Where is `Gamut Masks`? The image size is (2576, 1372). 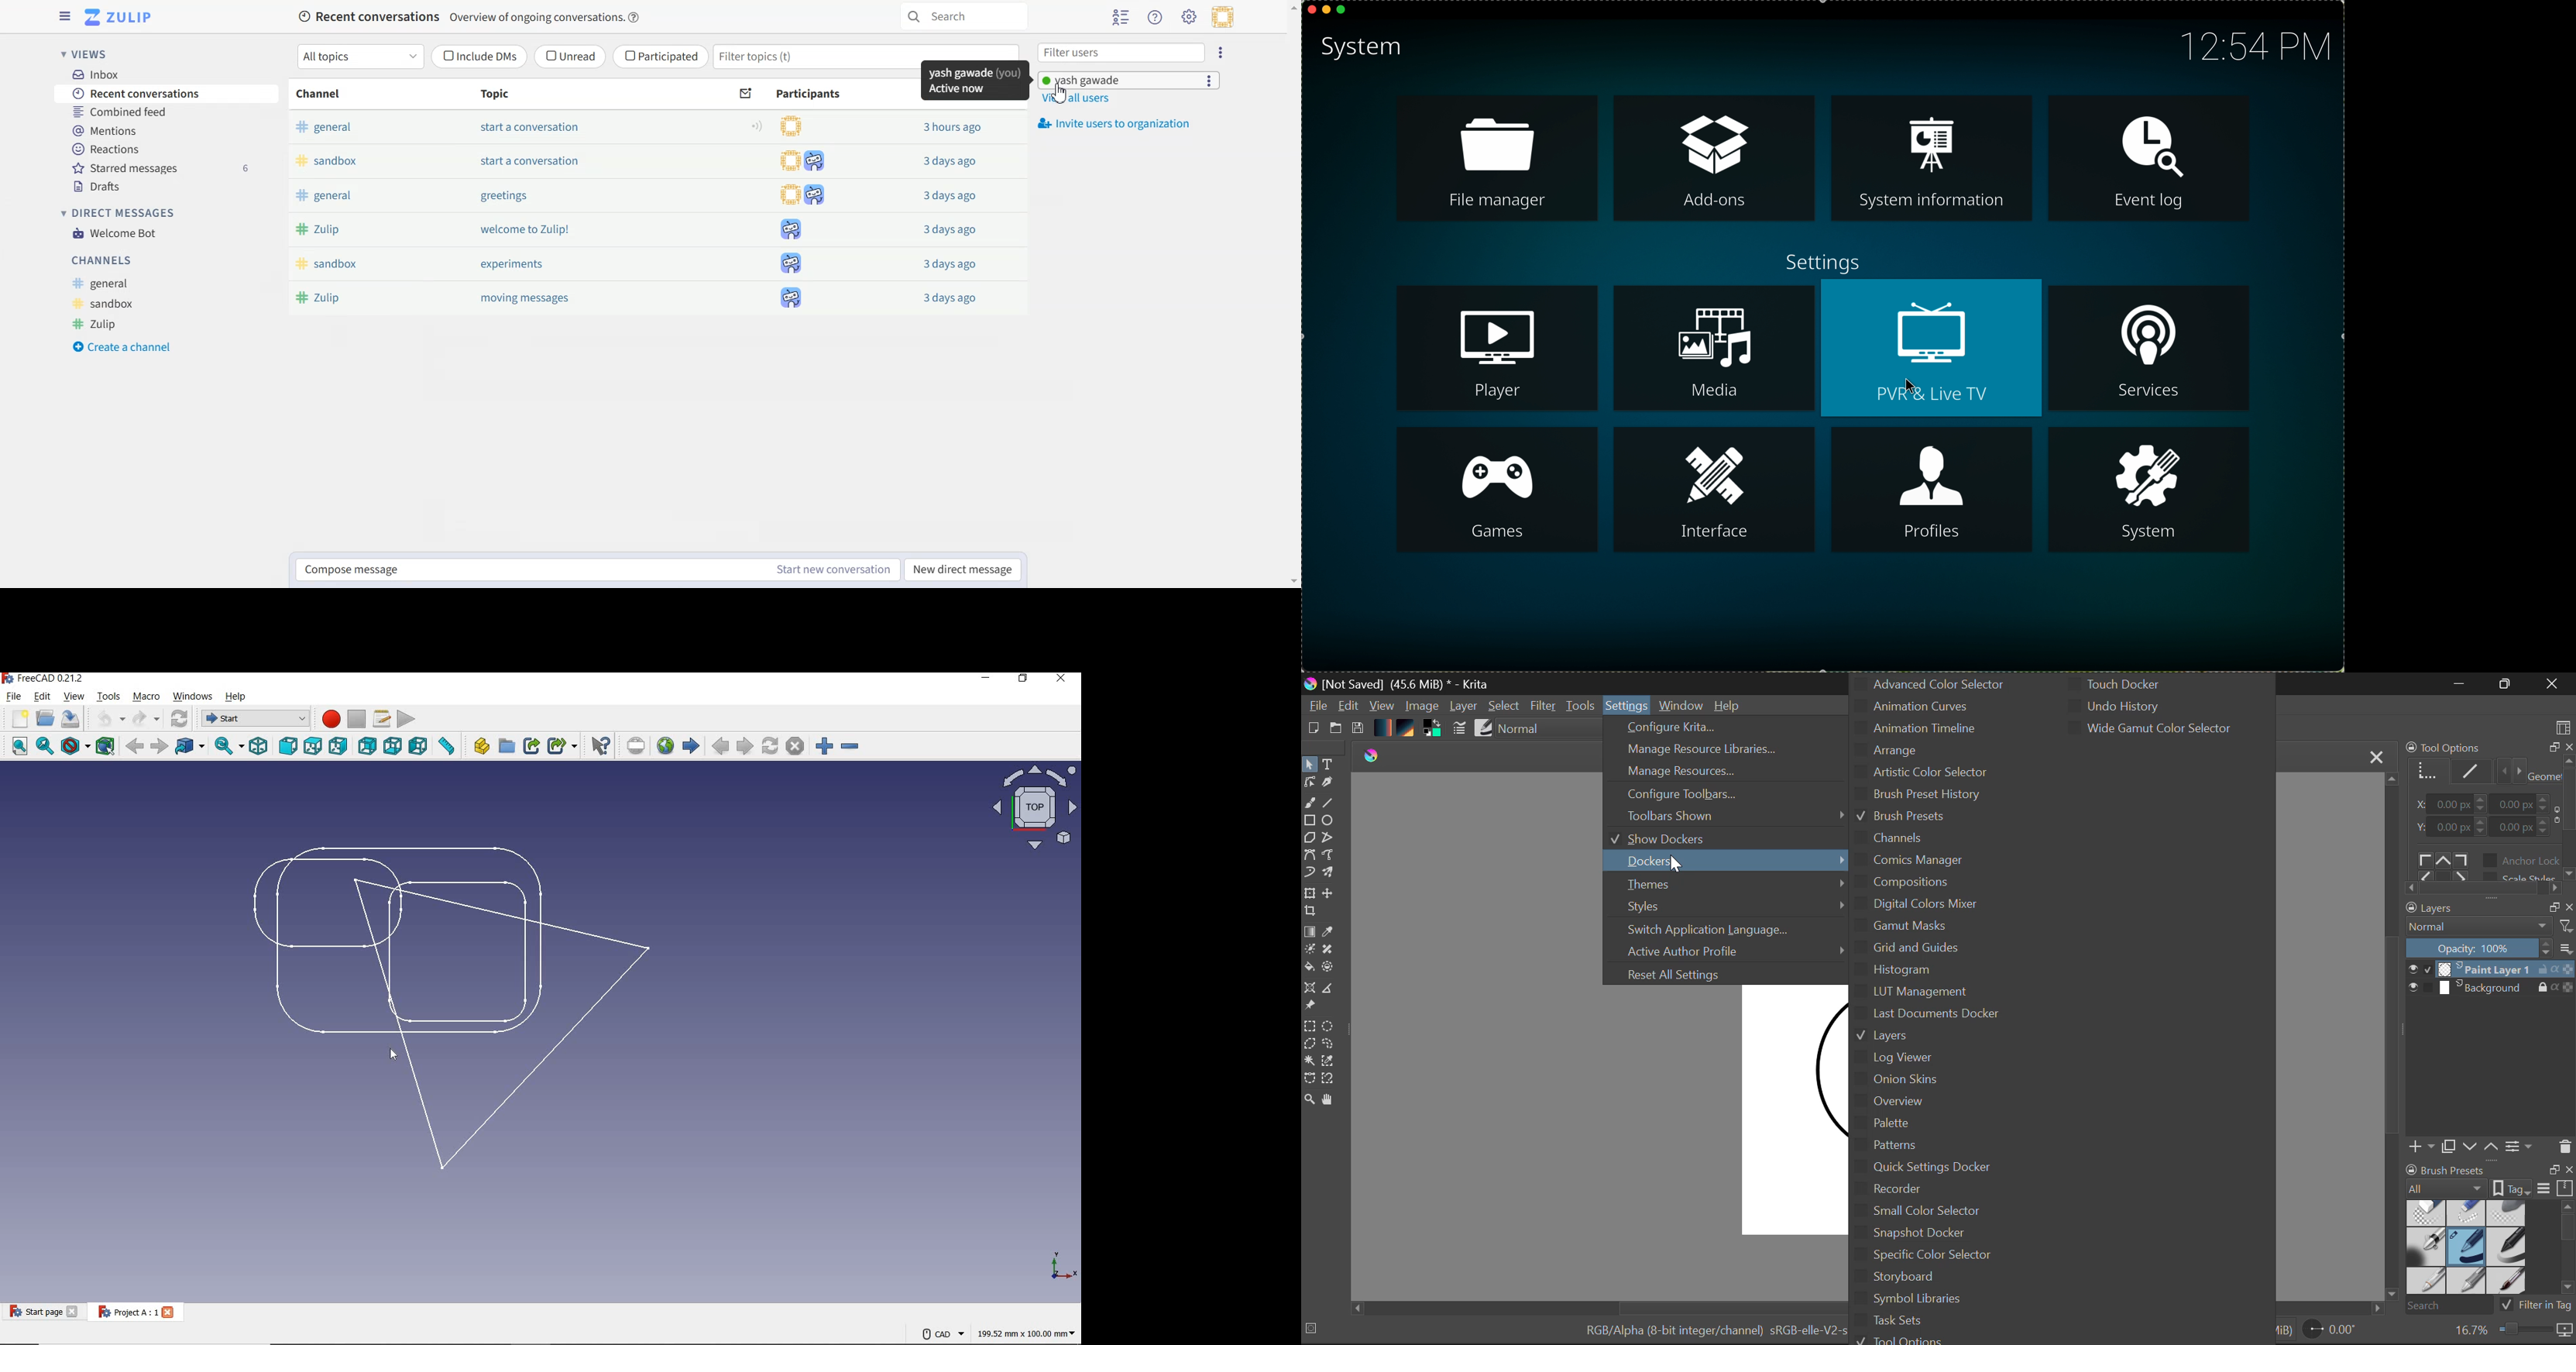
Gamut Masks is located at coordinates (1926, 925).